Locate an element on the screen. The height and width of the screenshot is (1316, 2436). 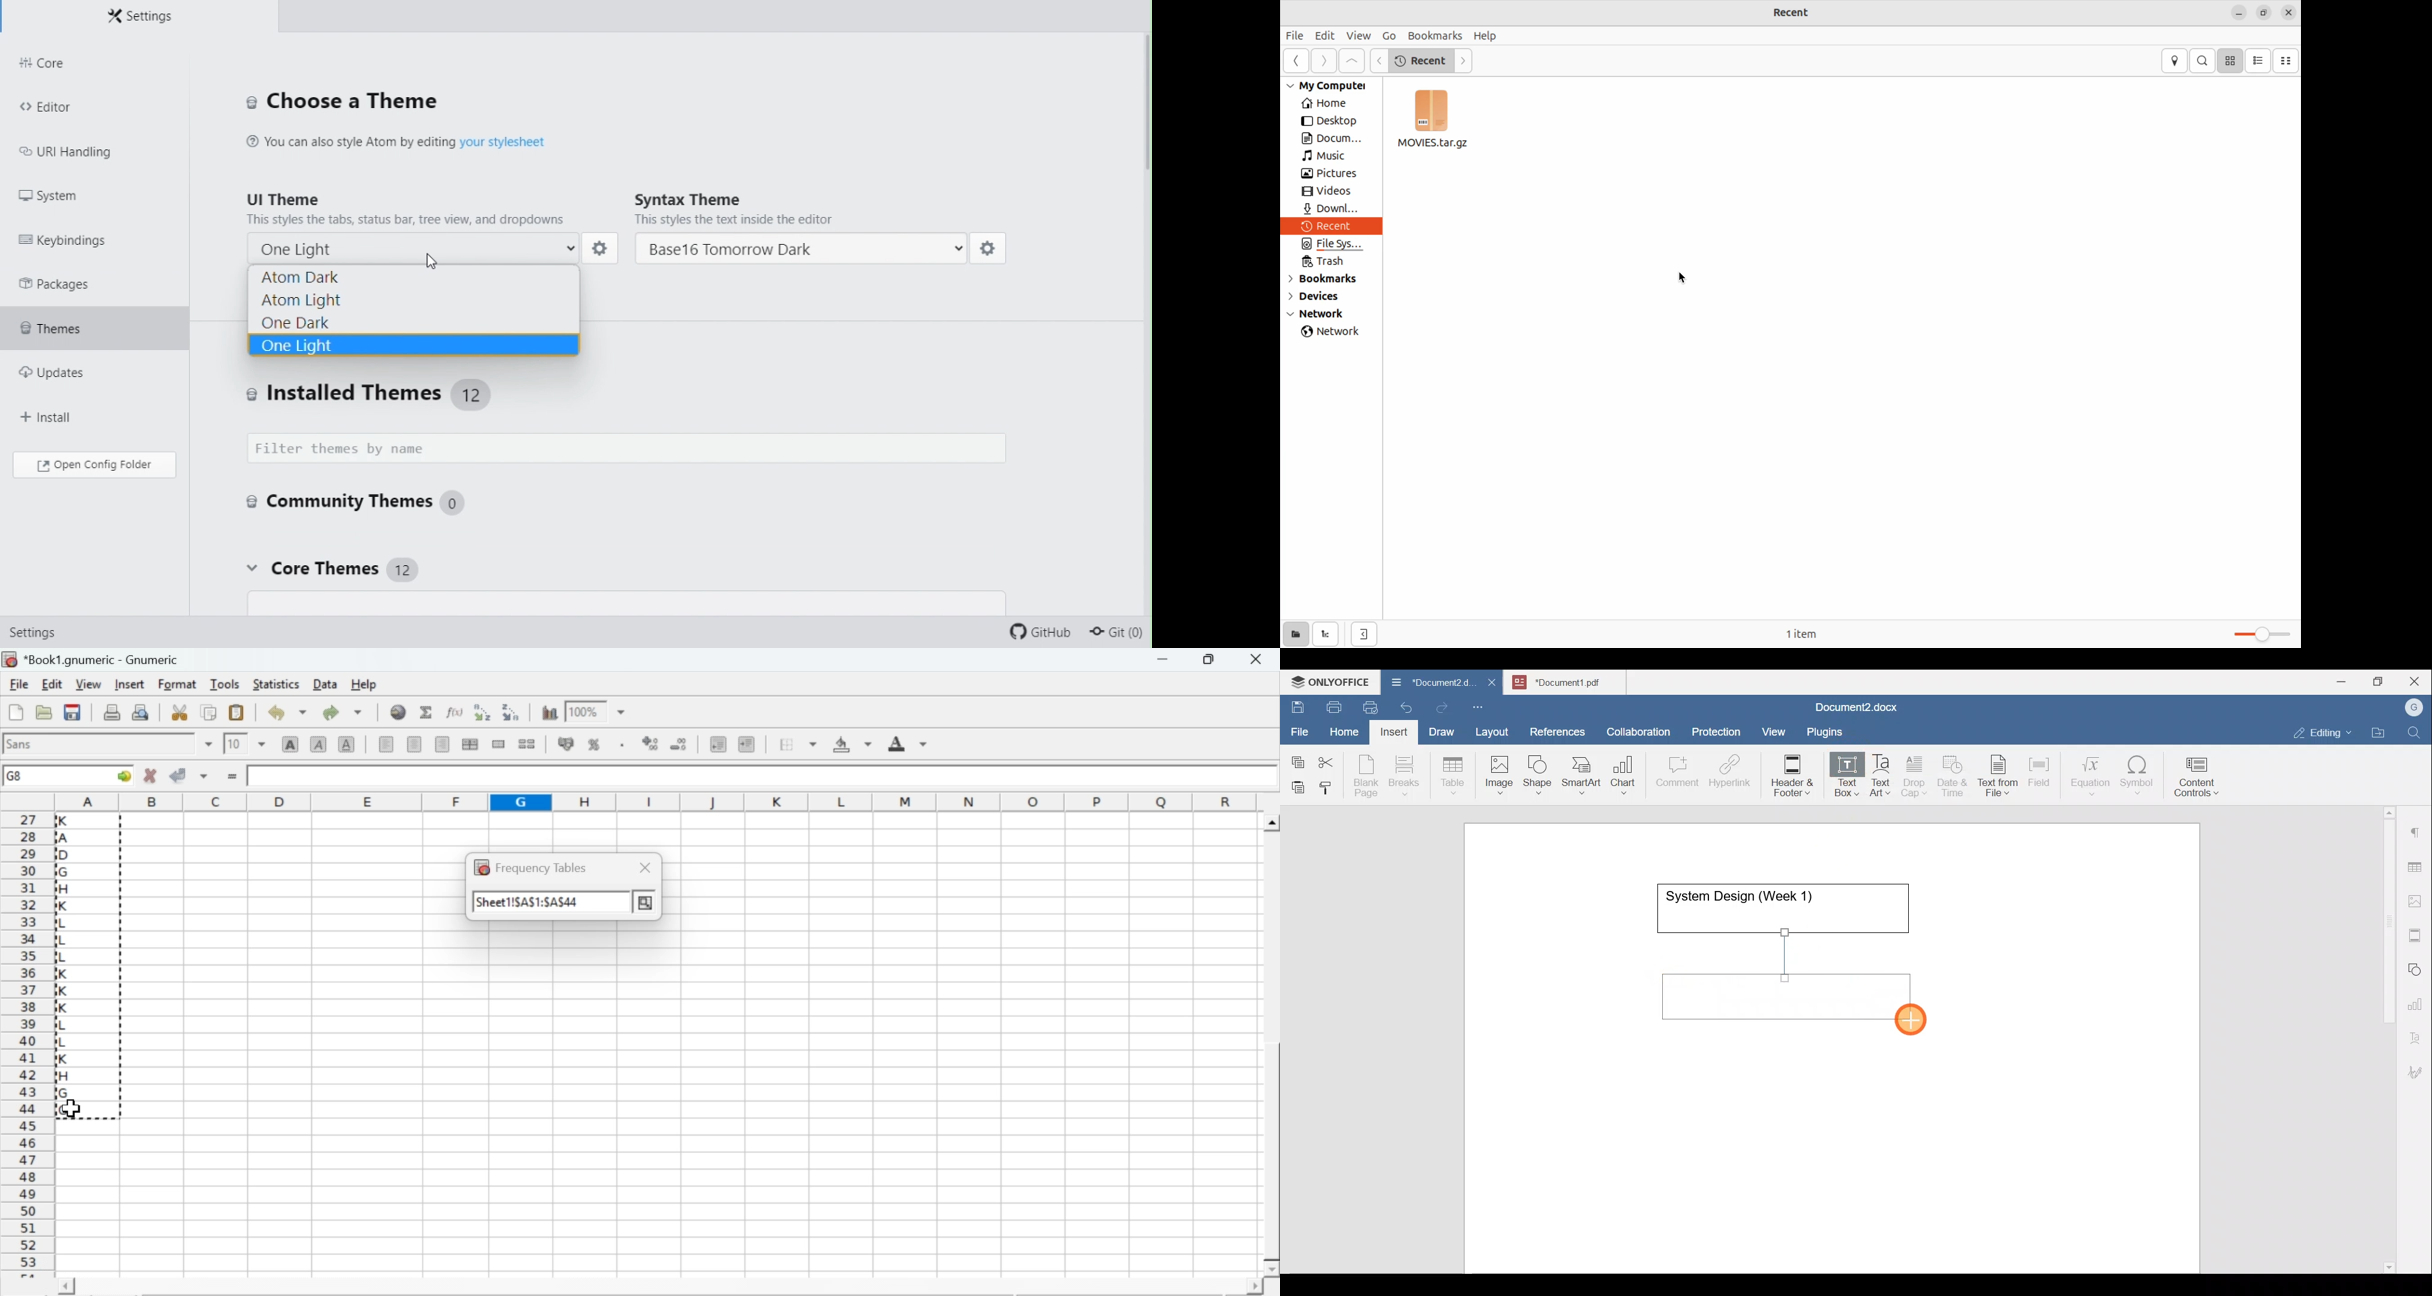
file is located at coordinates (18, 685).